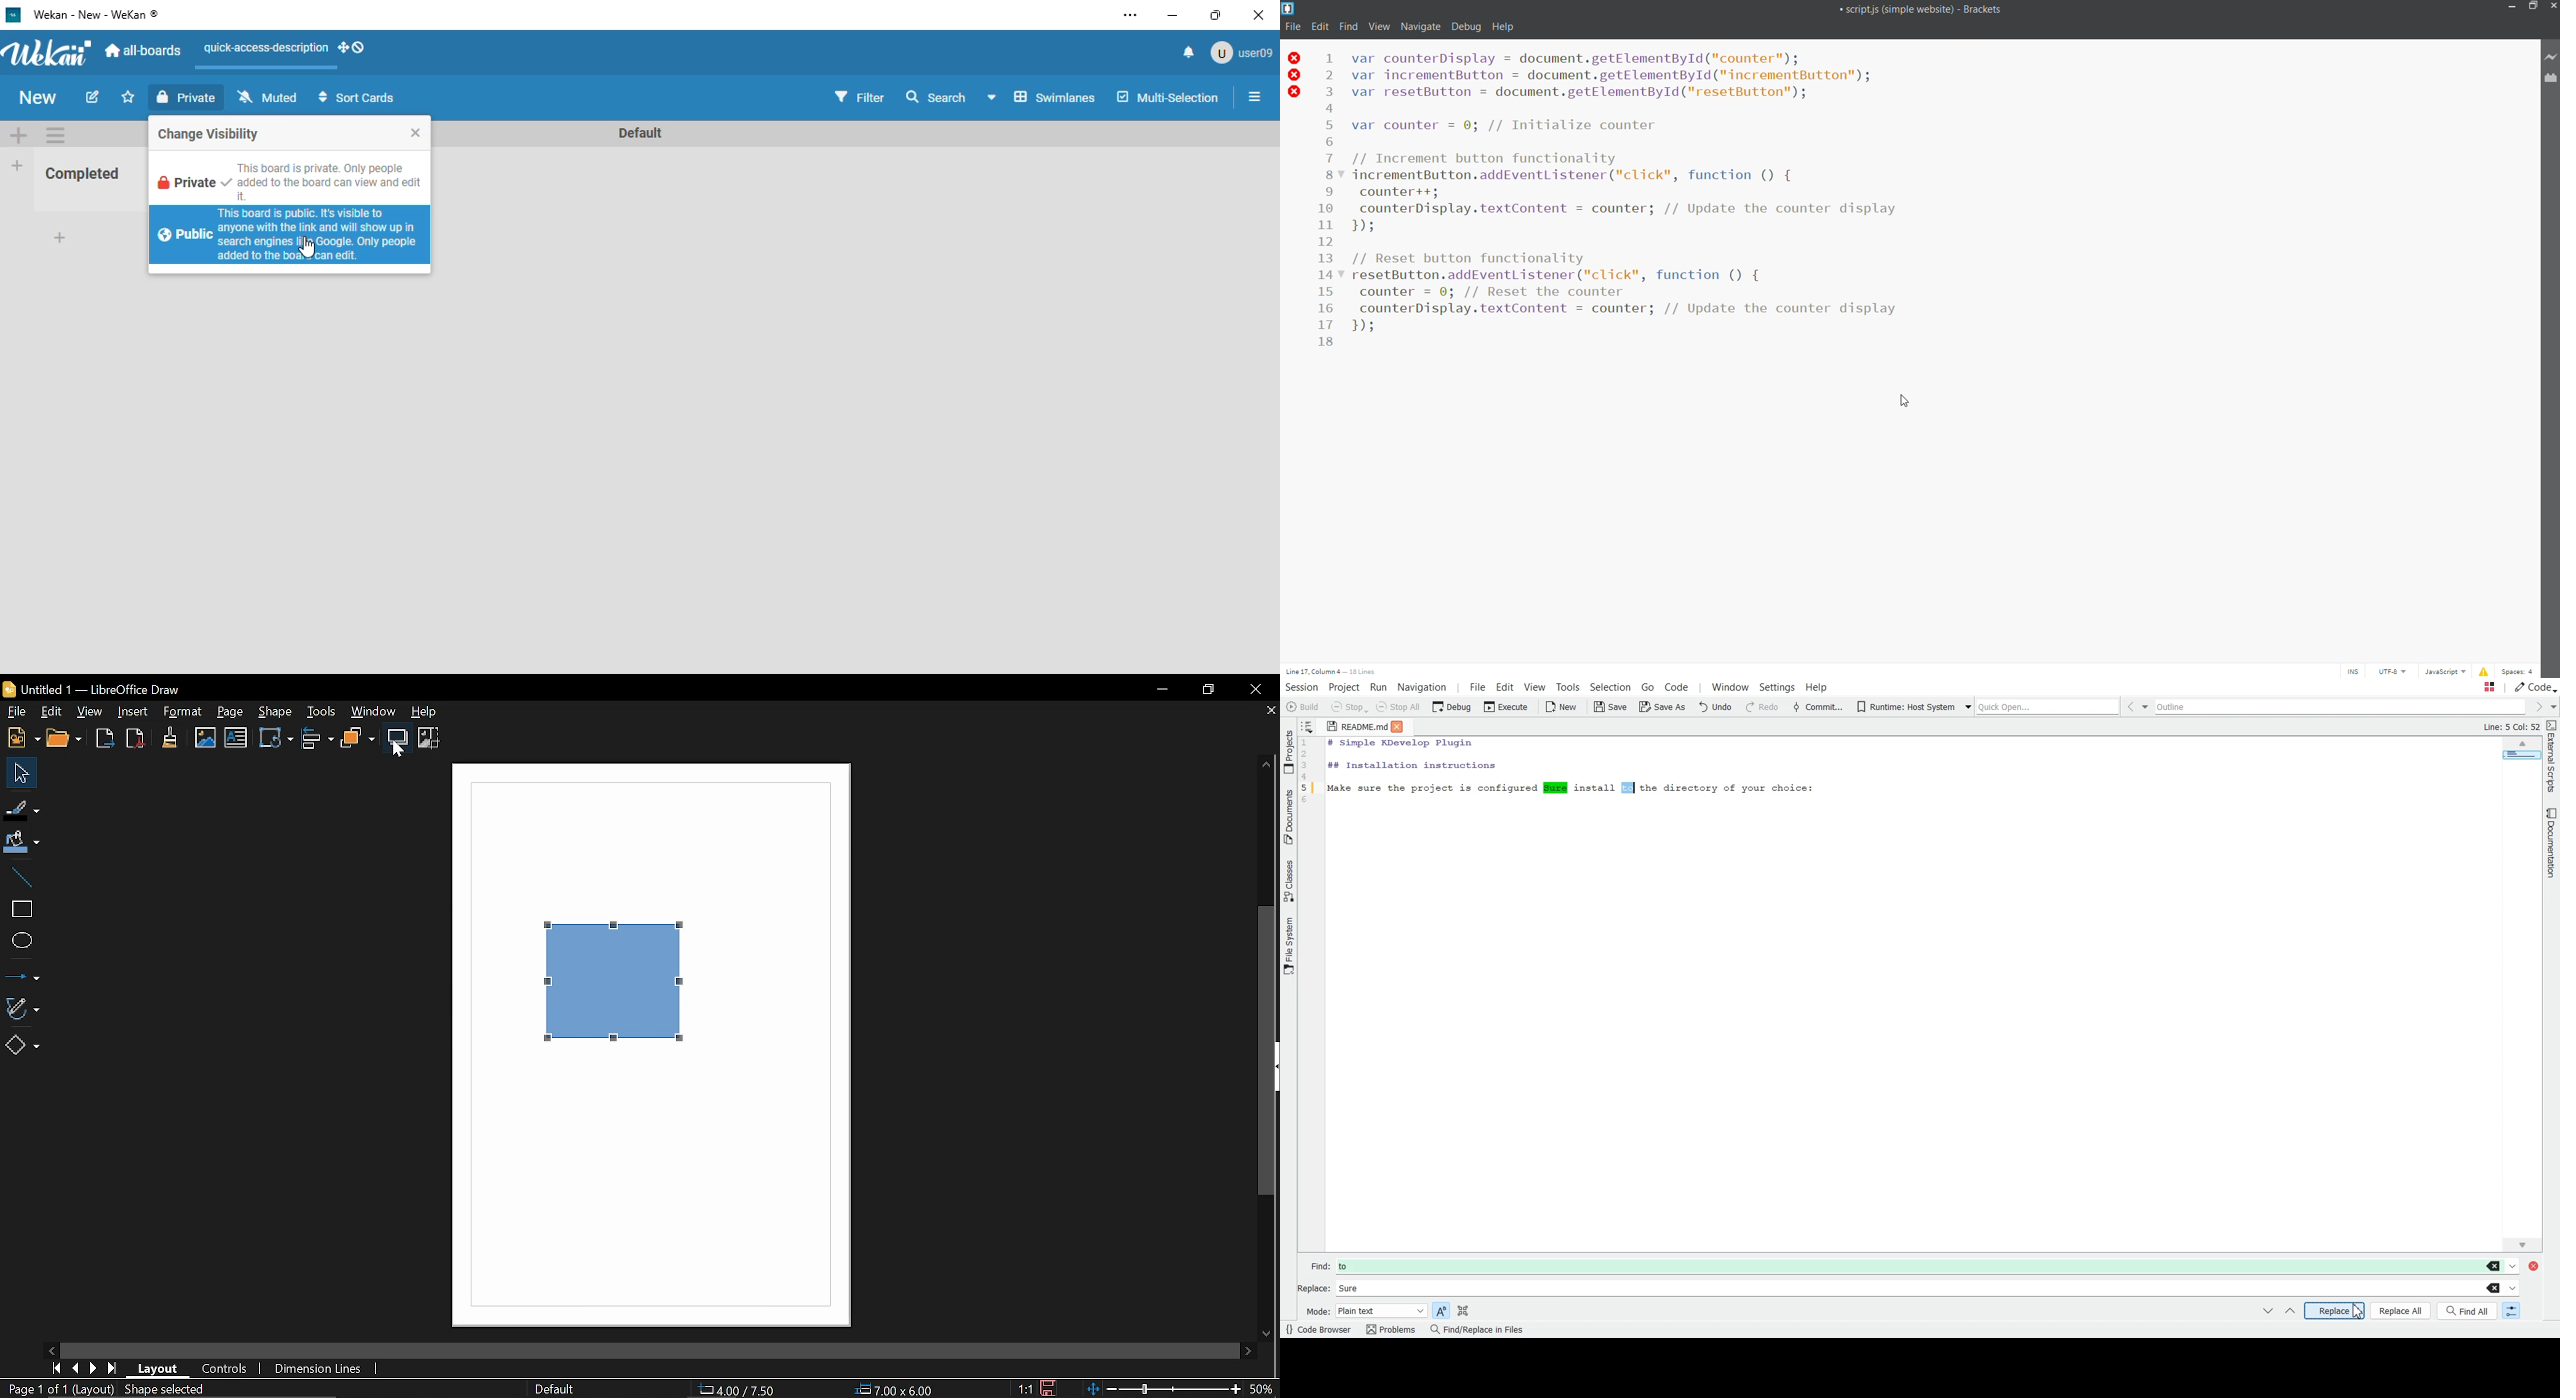 The width and height of the screenshot is (2576, 1400). I want to click on change visibility, so click(208, 133).